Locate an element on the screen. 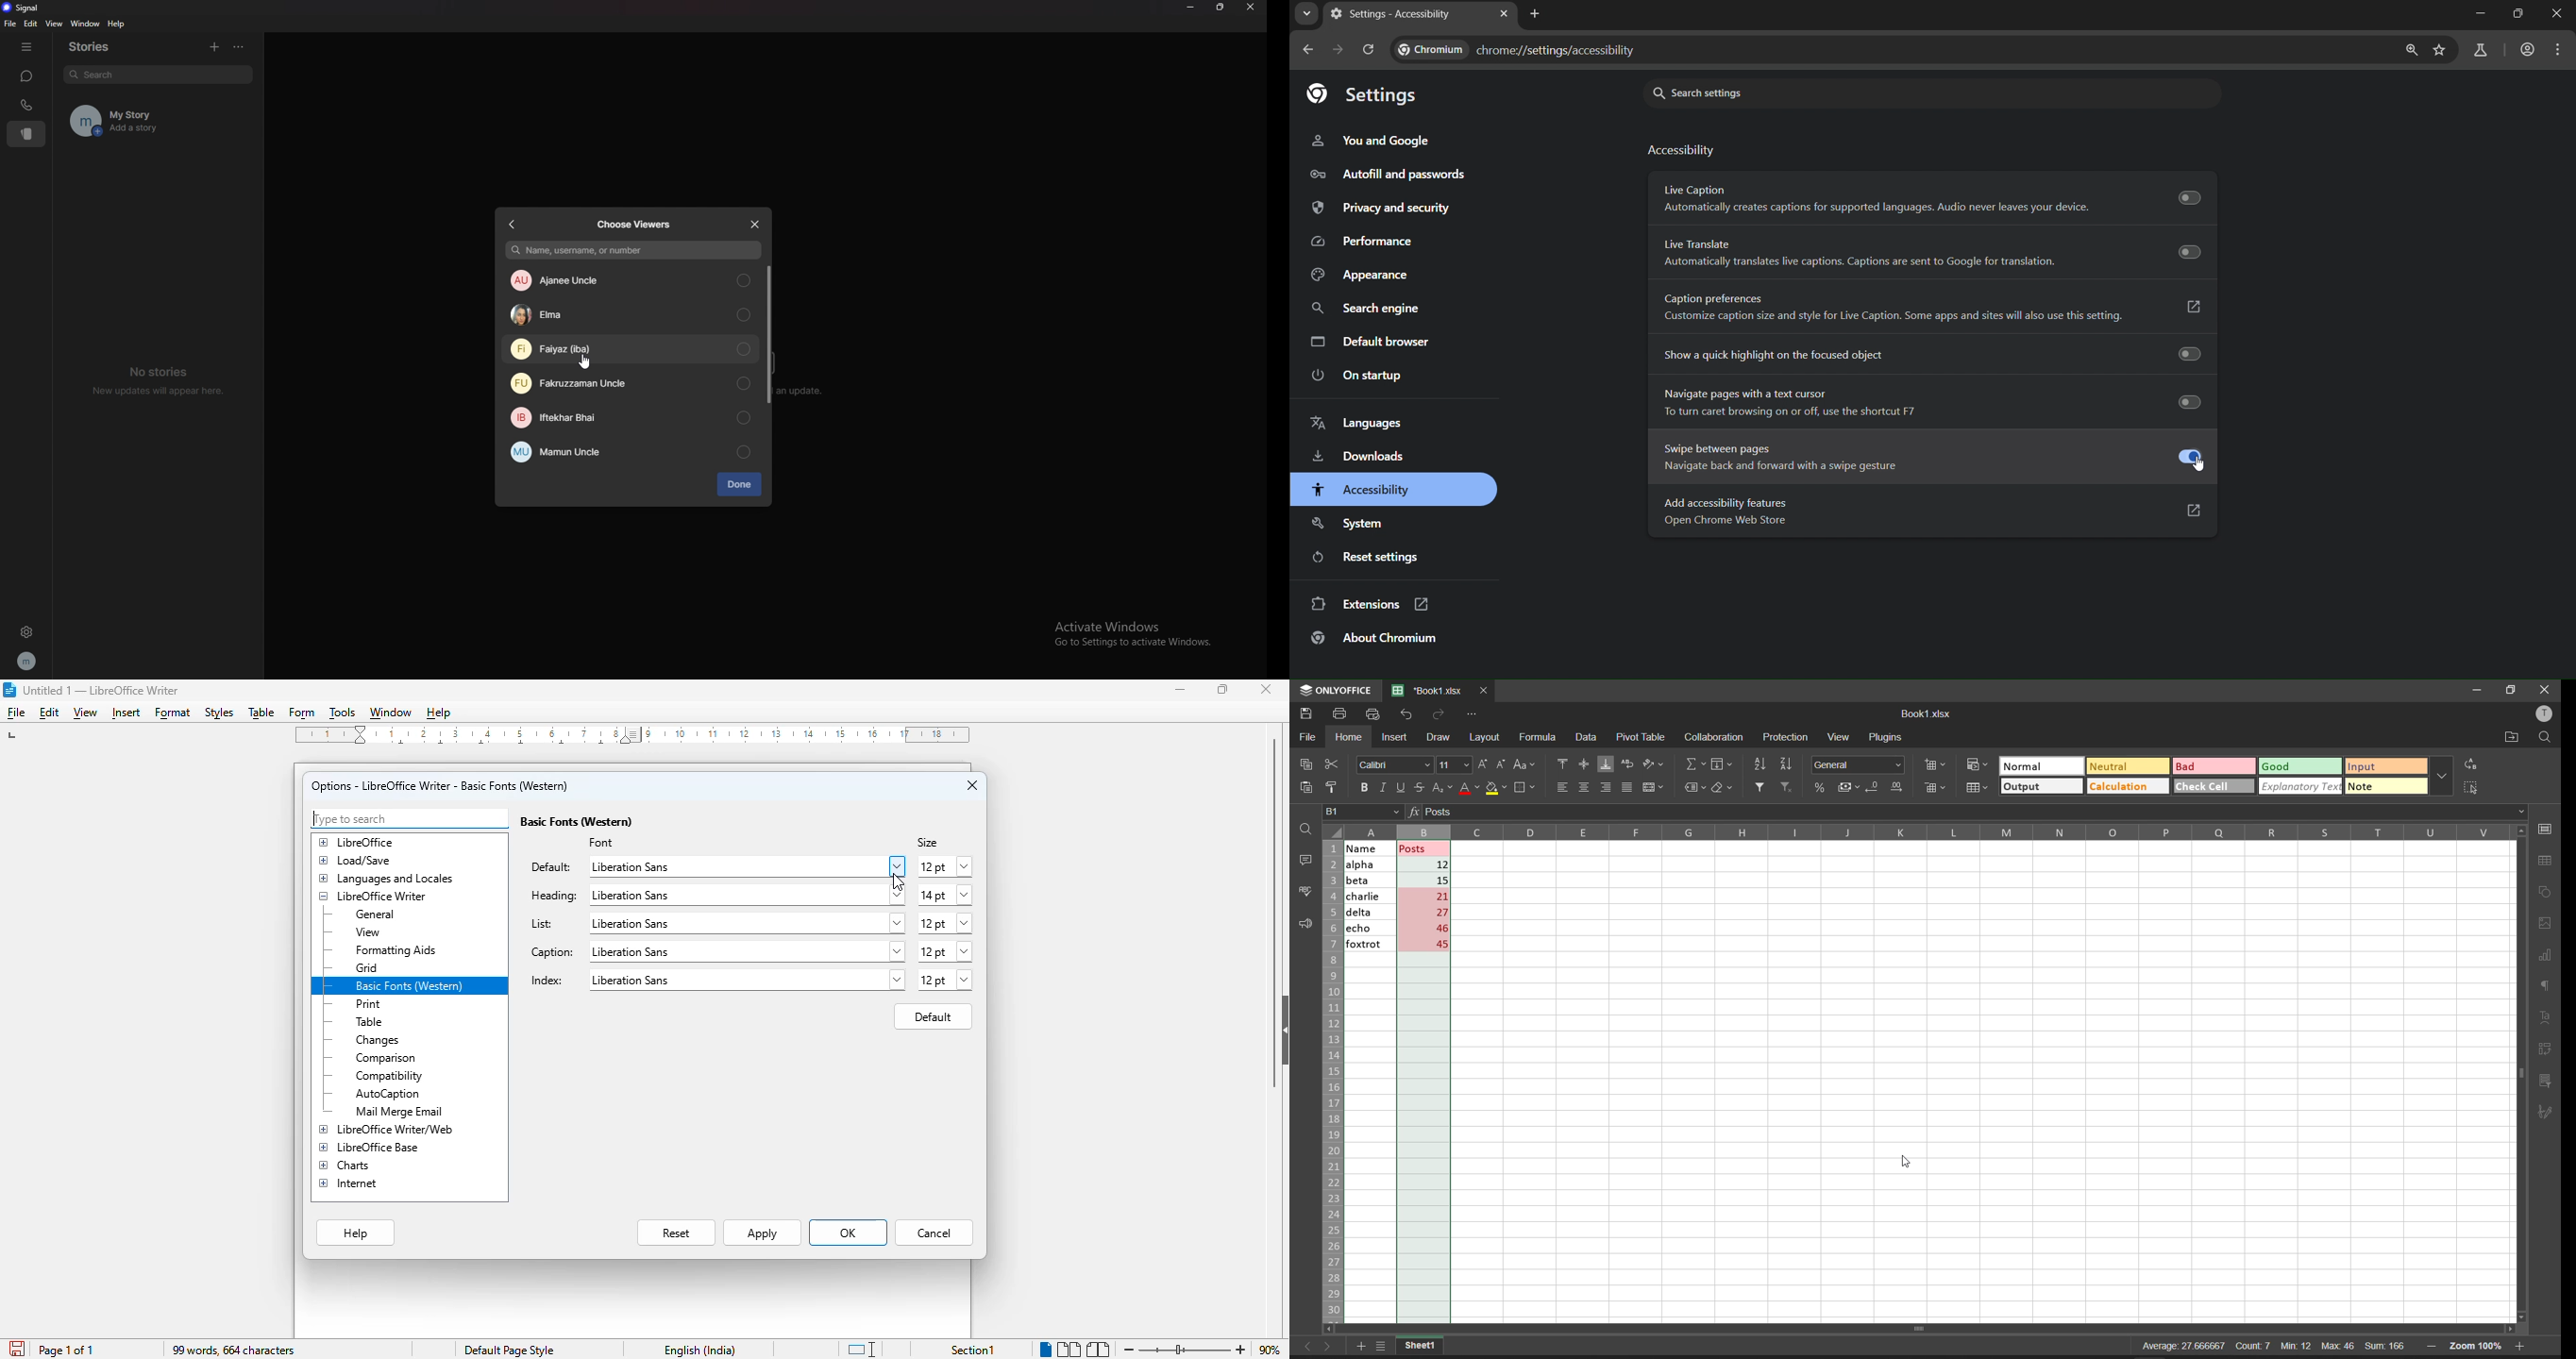 This screenshot has width=2576, height=1372. change case is located at coordinates (1525, 766).